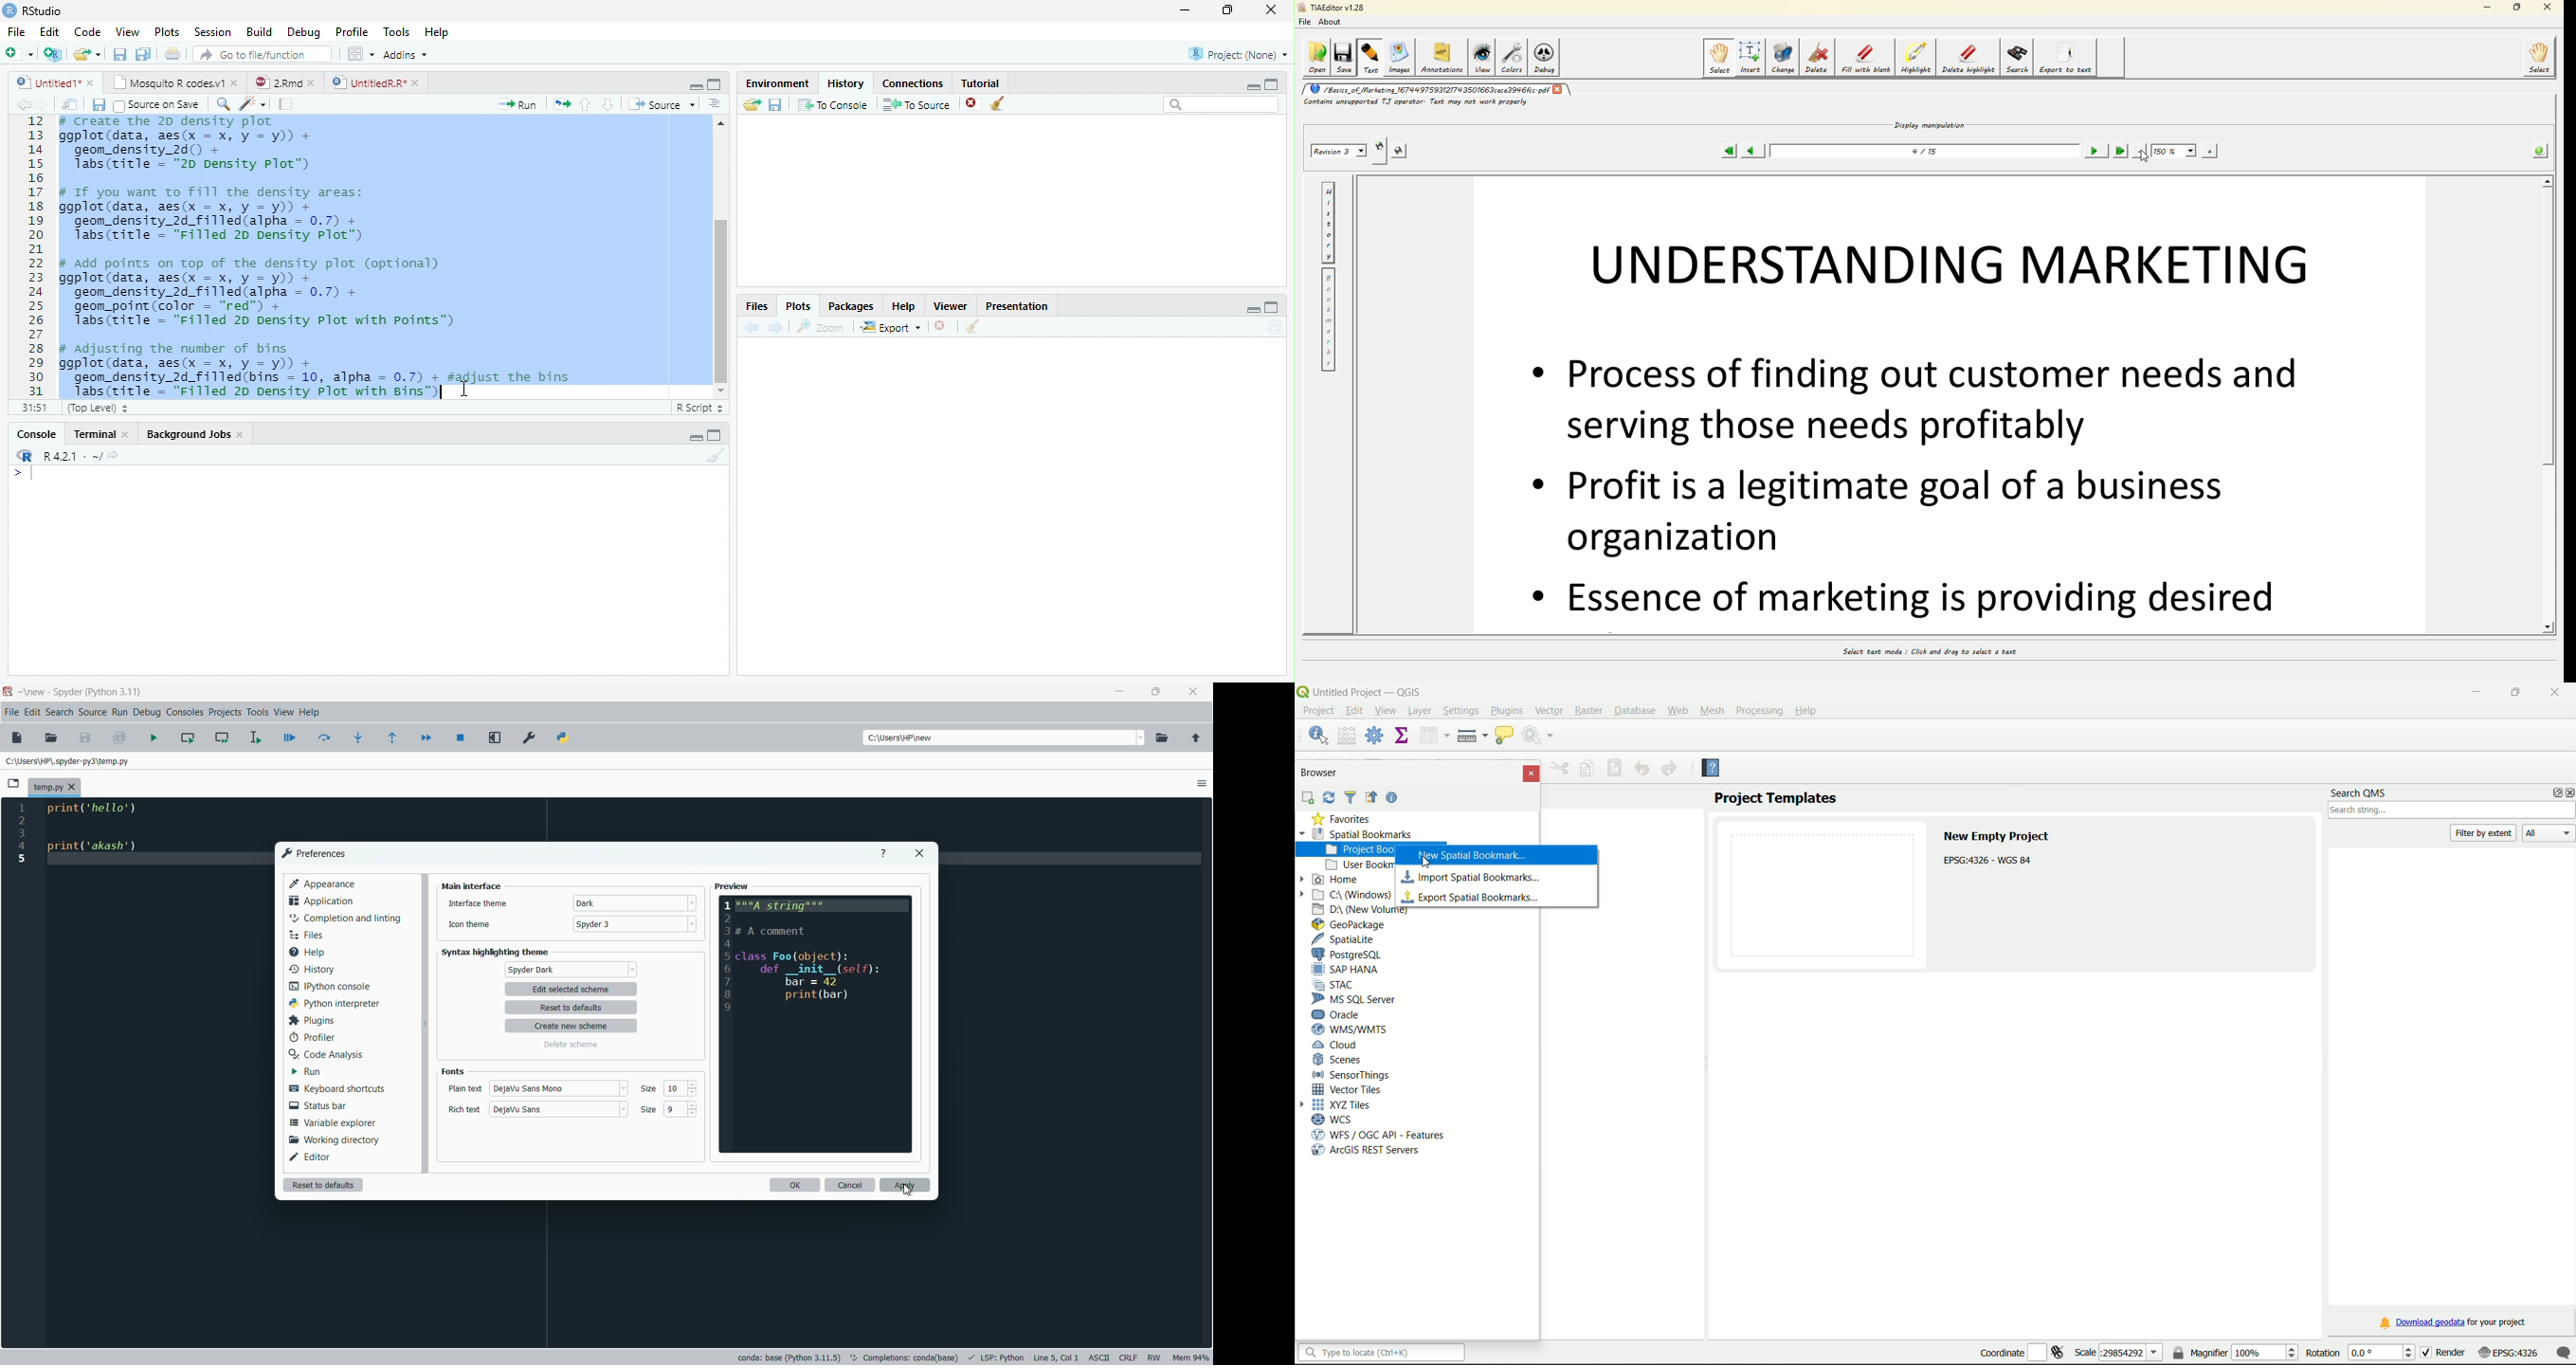  What do you see at coordinates (972, 104) in the screenshot?
I see `close` at bounding box center [972, 104].